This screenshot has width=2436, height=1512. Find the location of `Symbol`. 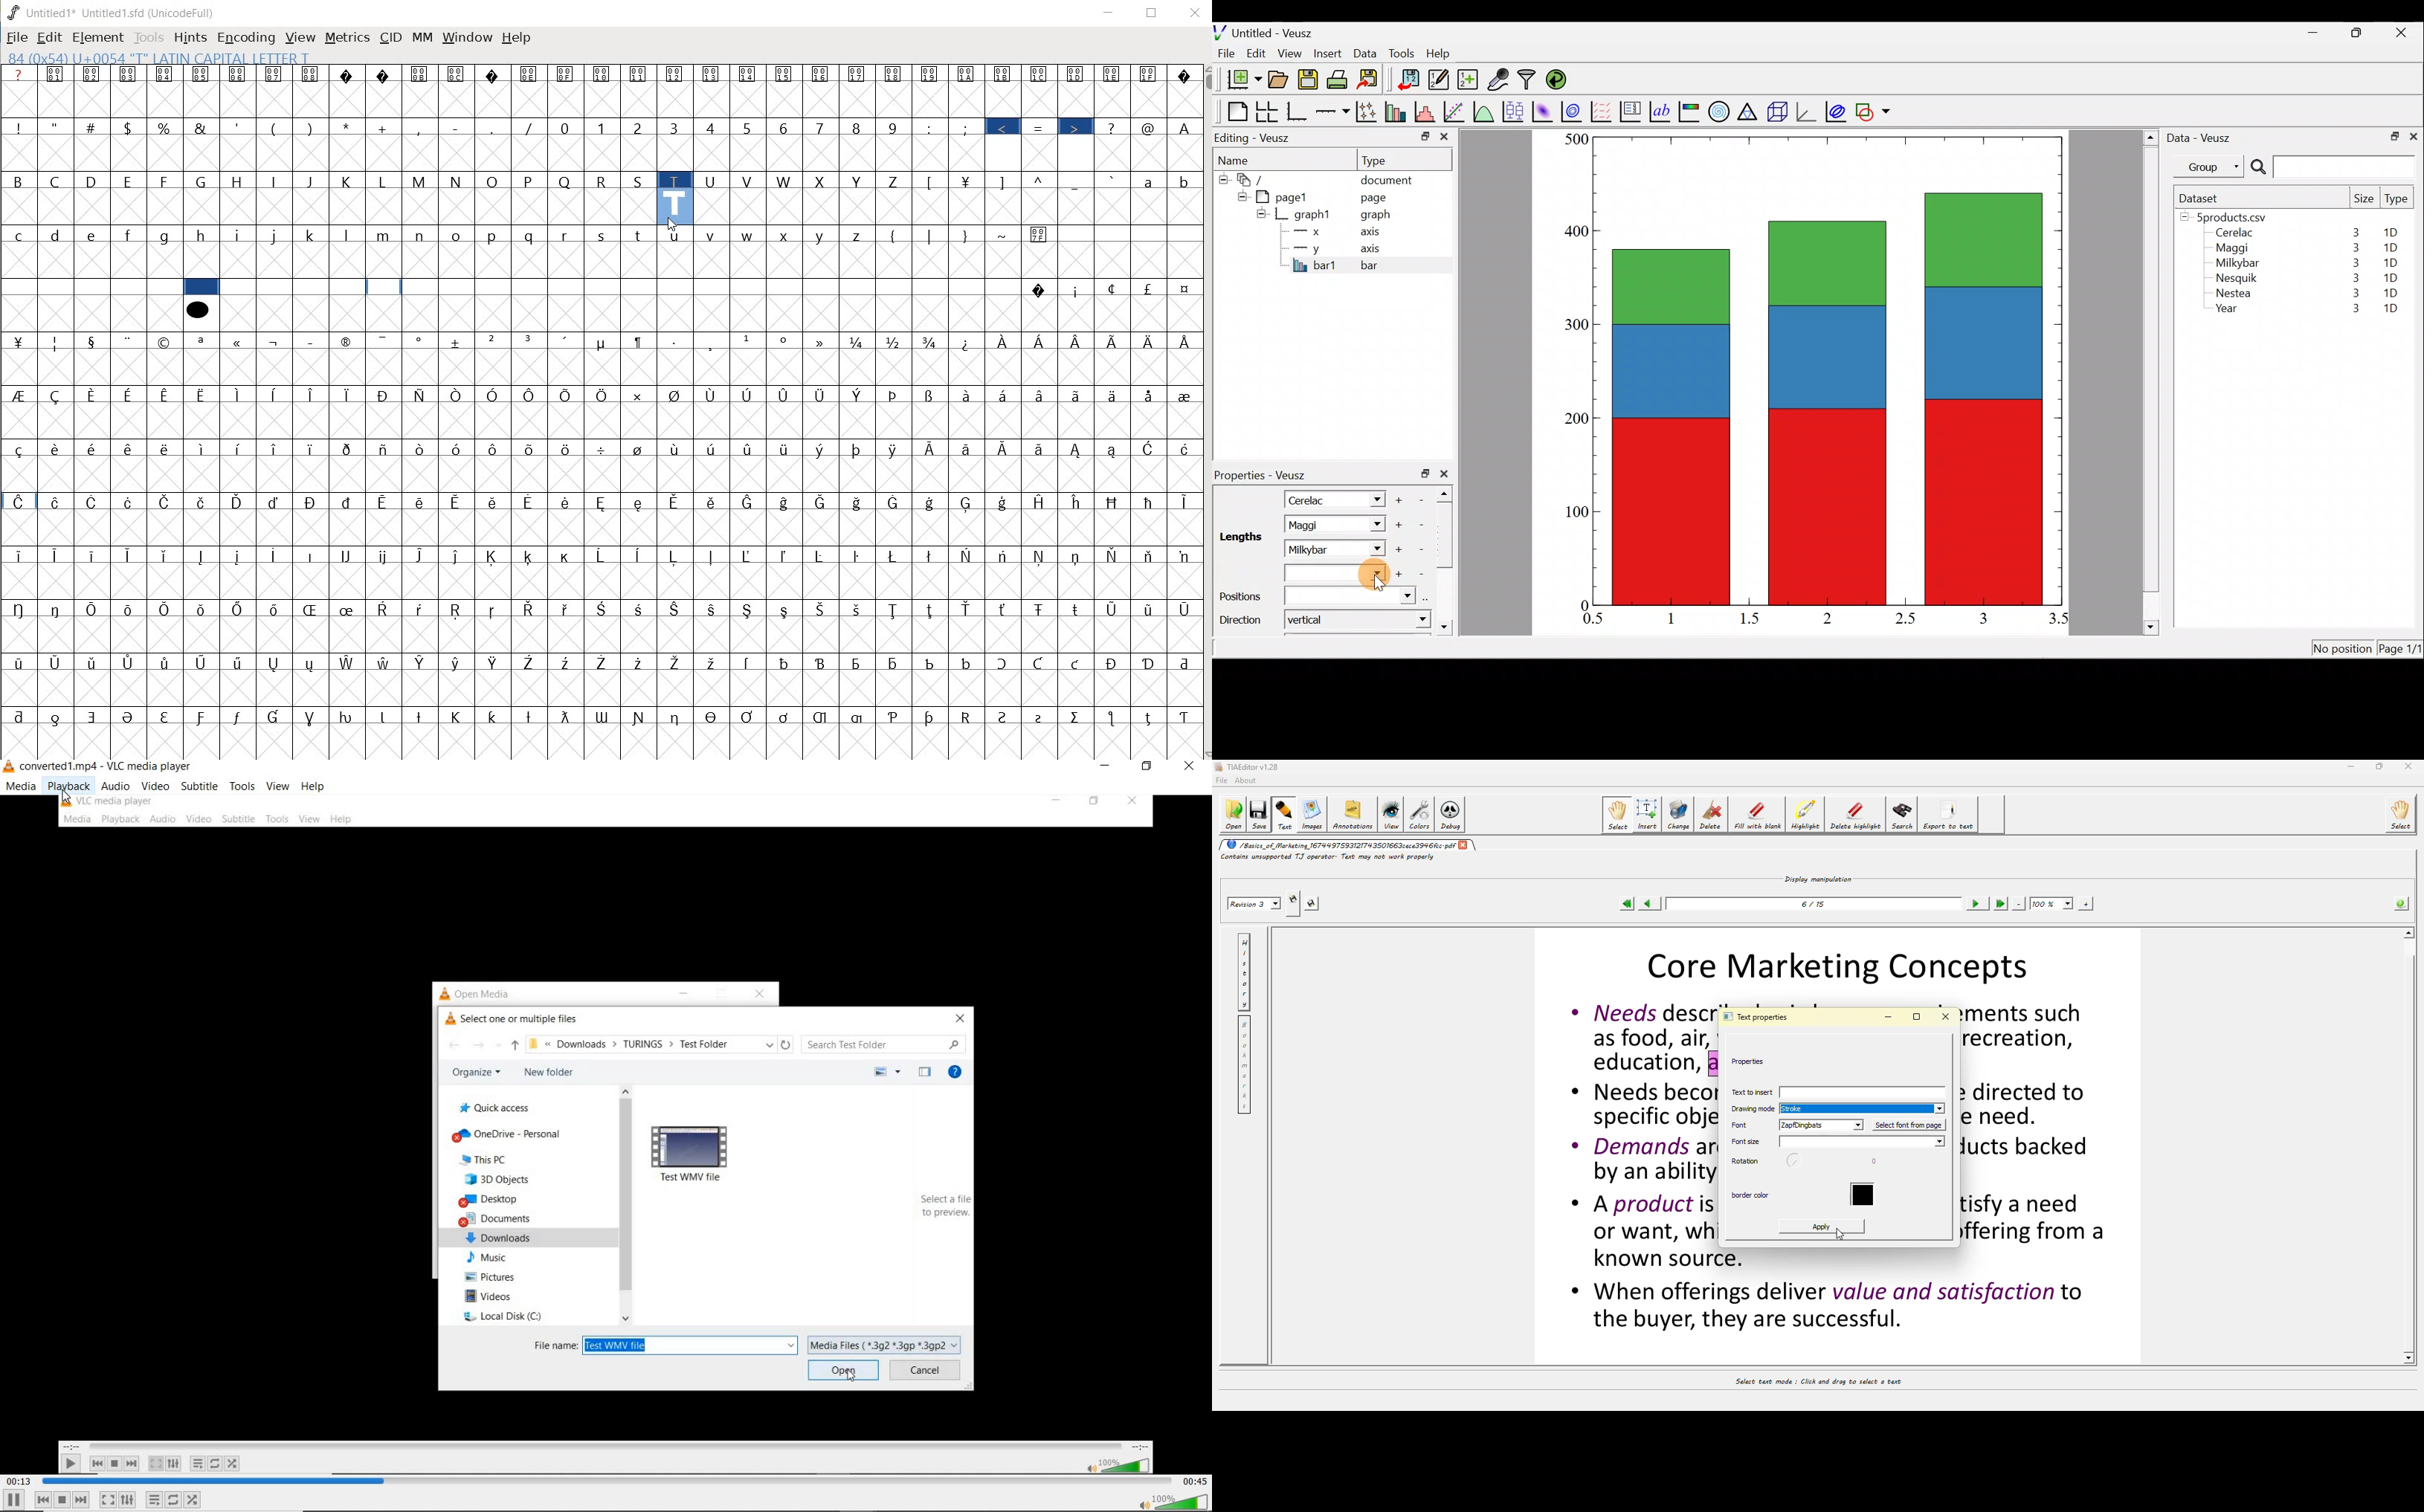

Symbol is located at coordinates (275, 610).